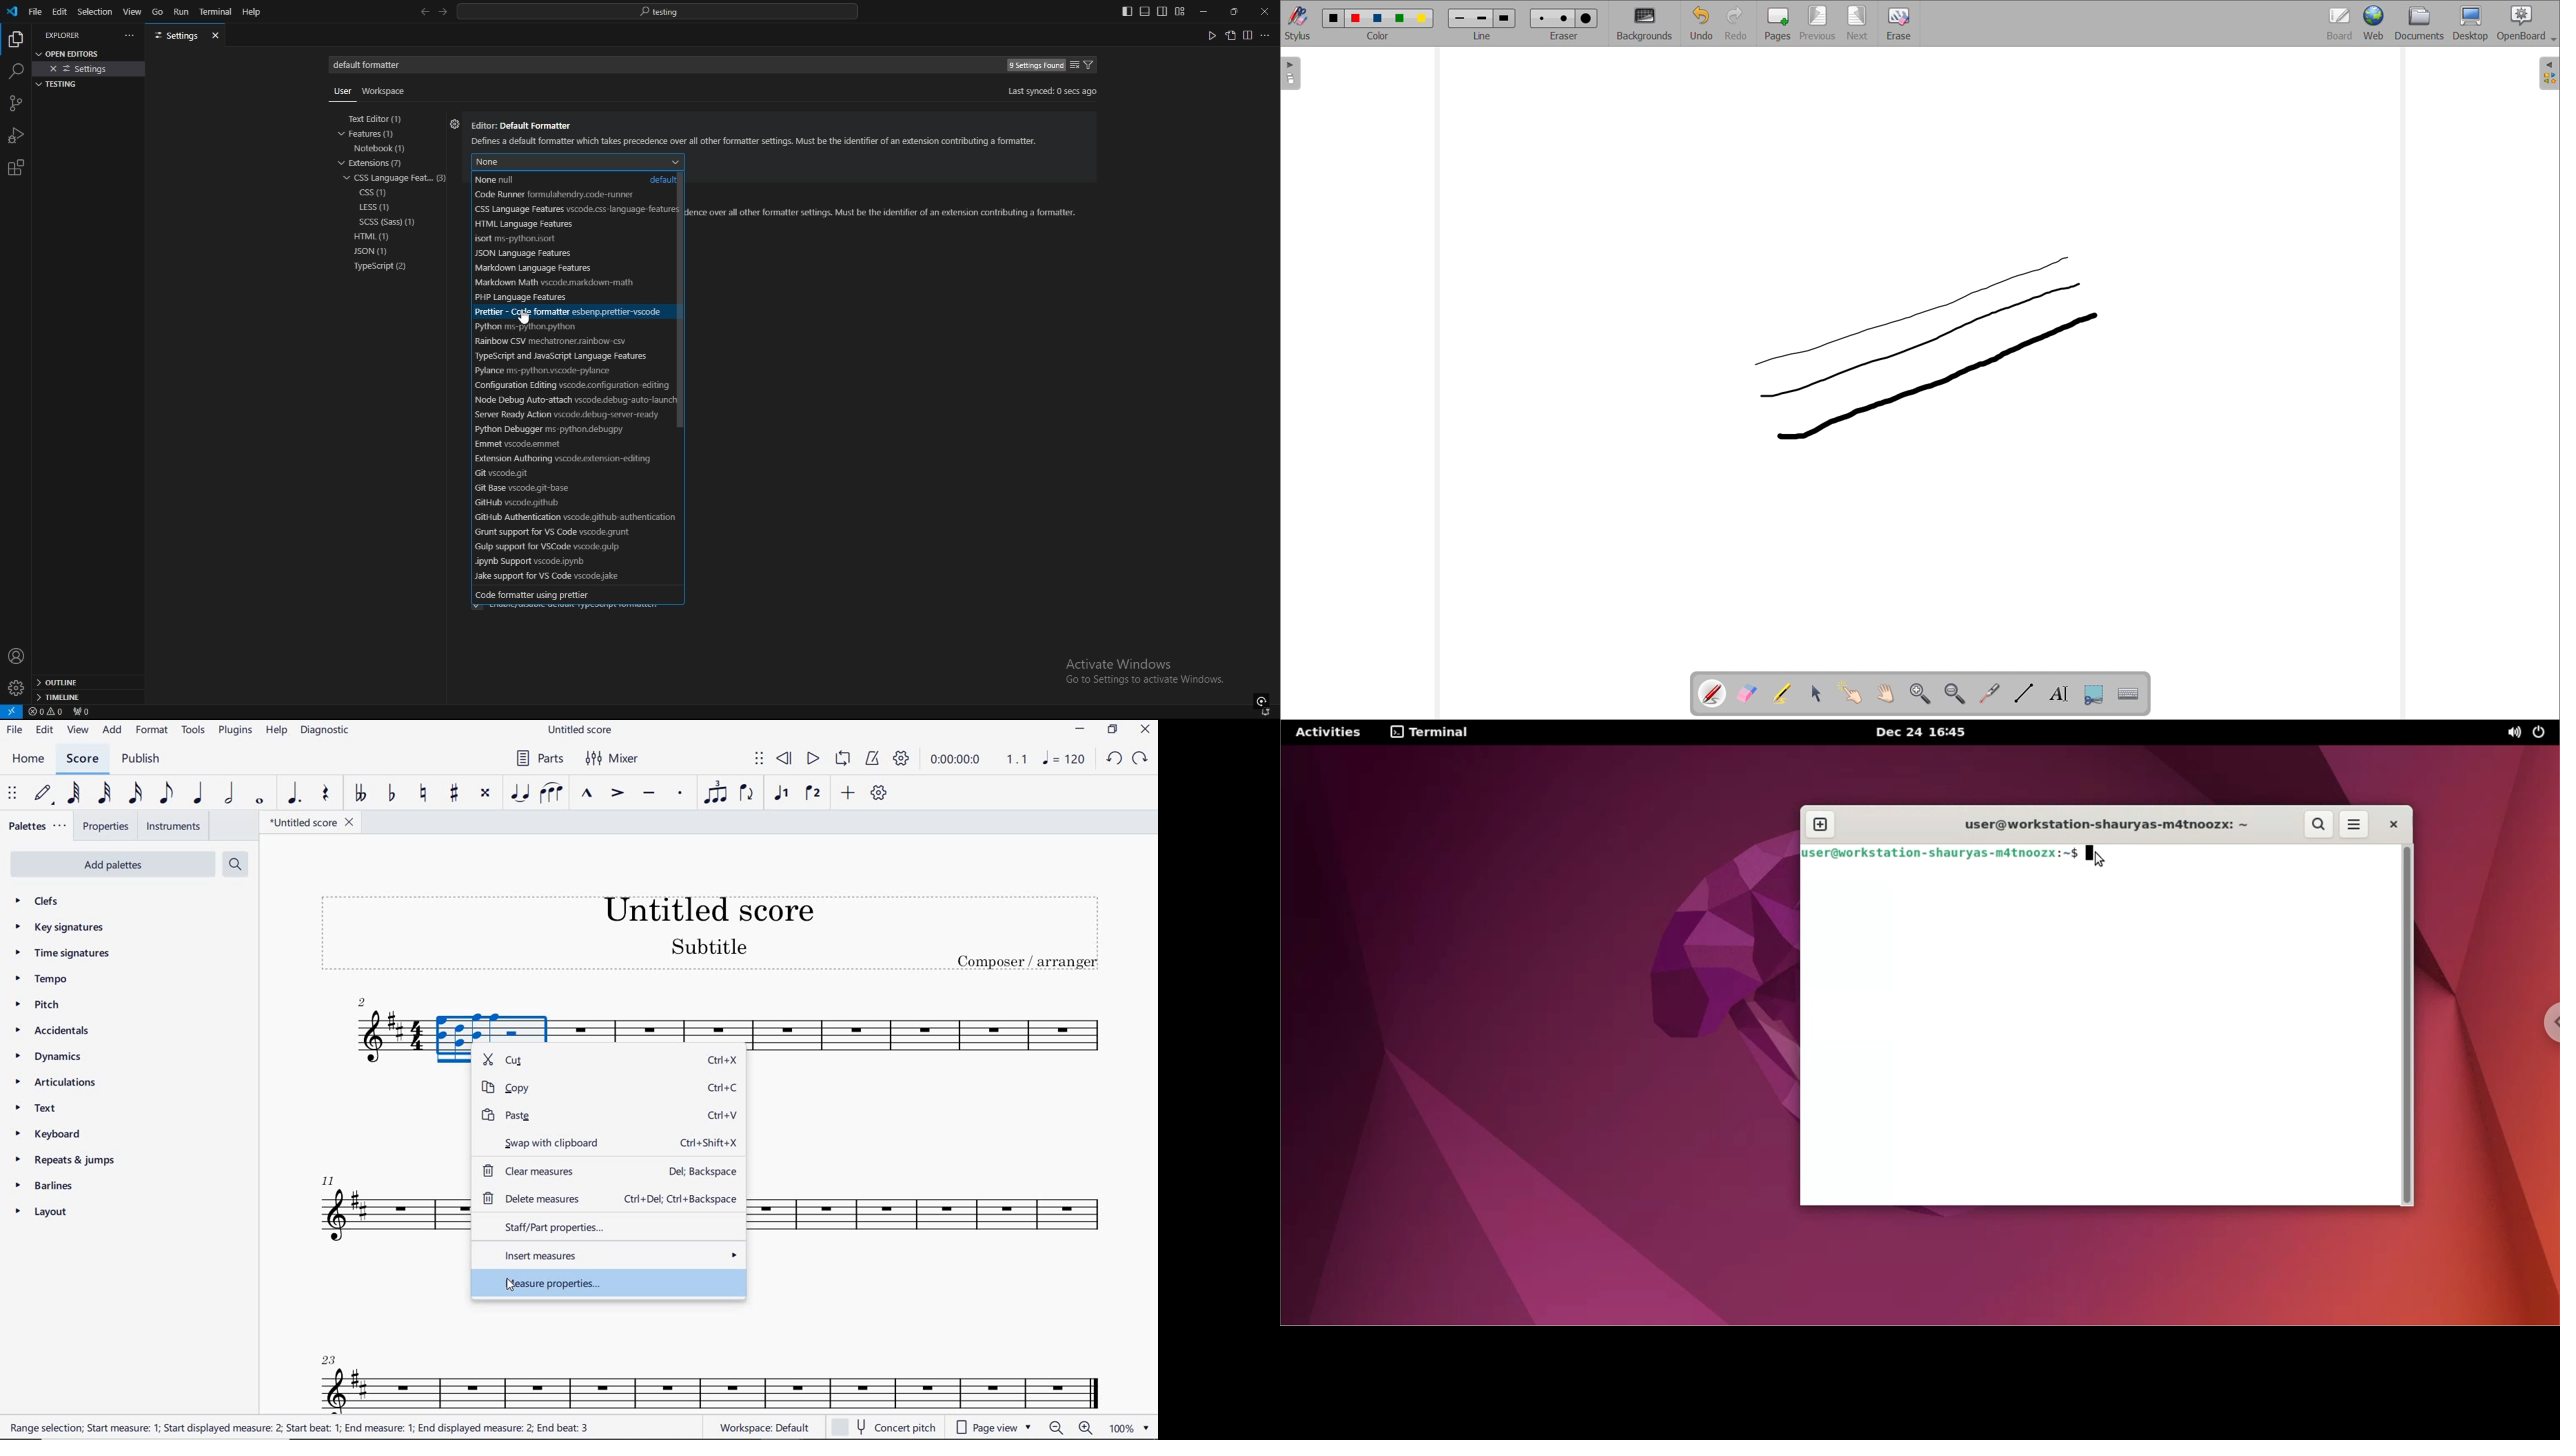 The image size is (2576, 1456). Describe the element at coordinates (785, 759) in the screenshot. I see `REWIND` at that location.